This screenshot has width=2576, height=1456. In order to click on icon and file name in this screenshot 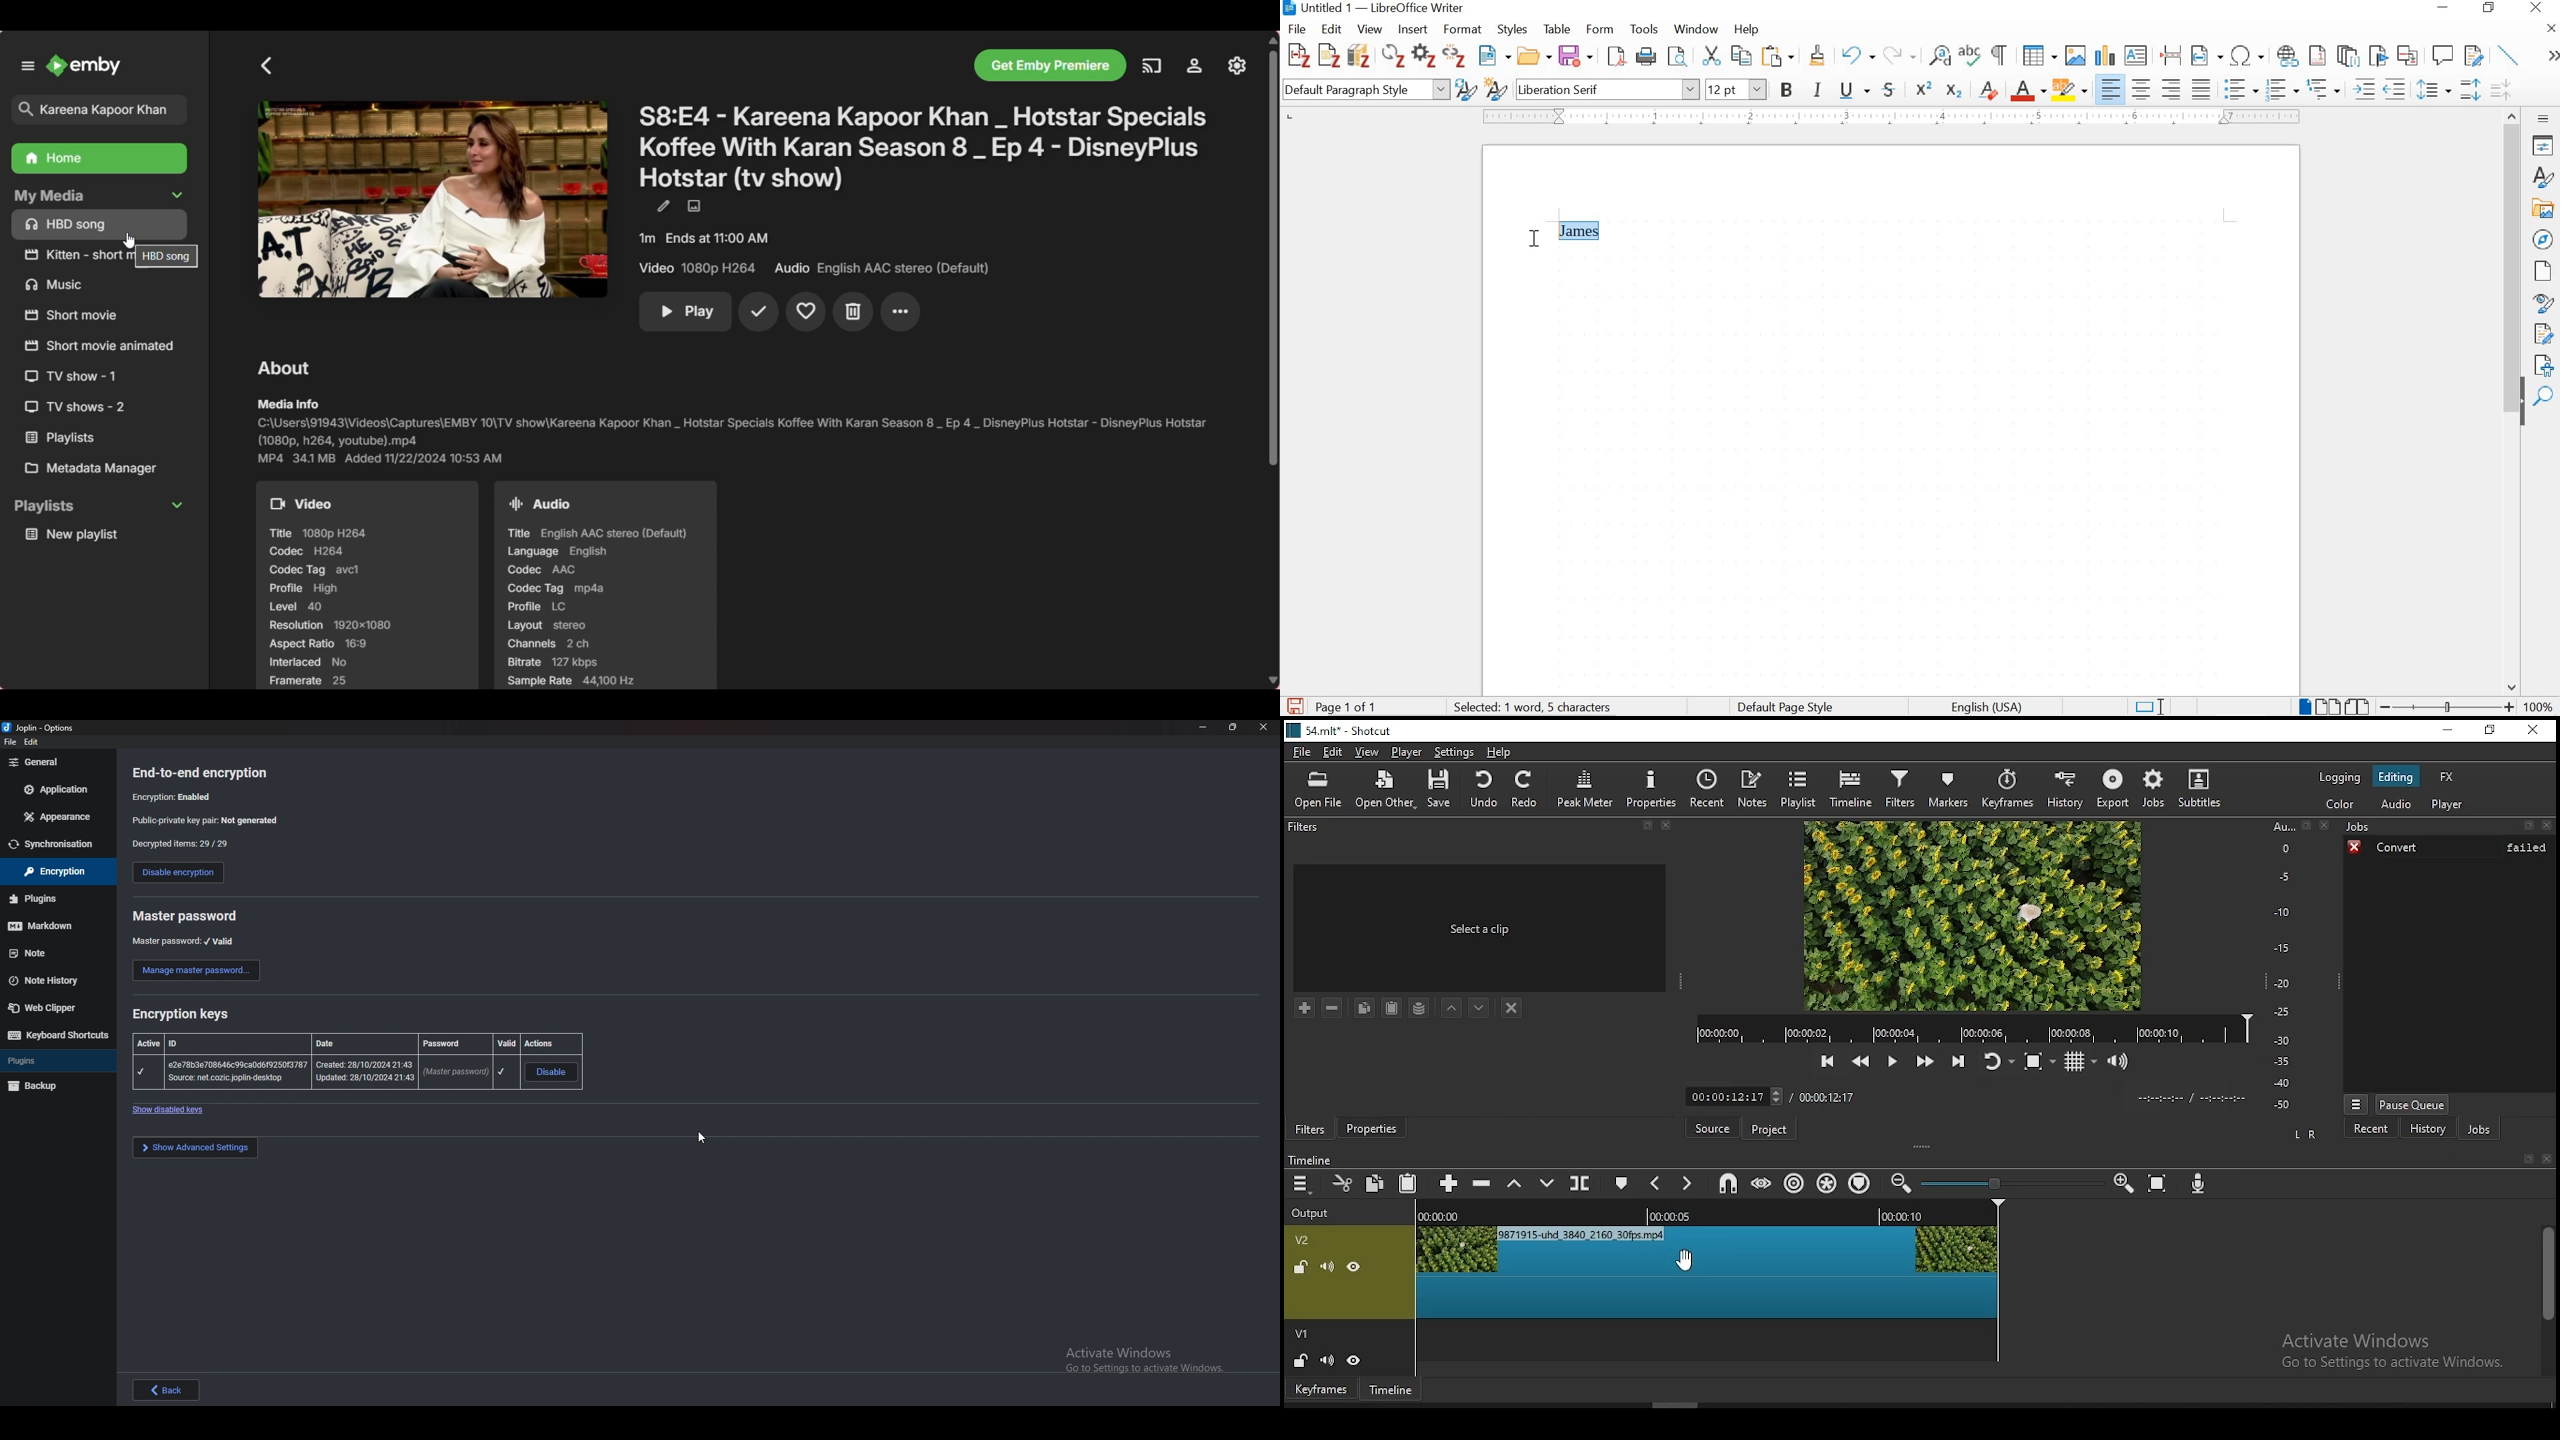, I will do `click(1343, 731)`.